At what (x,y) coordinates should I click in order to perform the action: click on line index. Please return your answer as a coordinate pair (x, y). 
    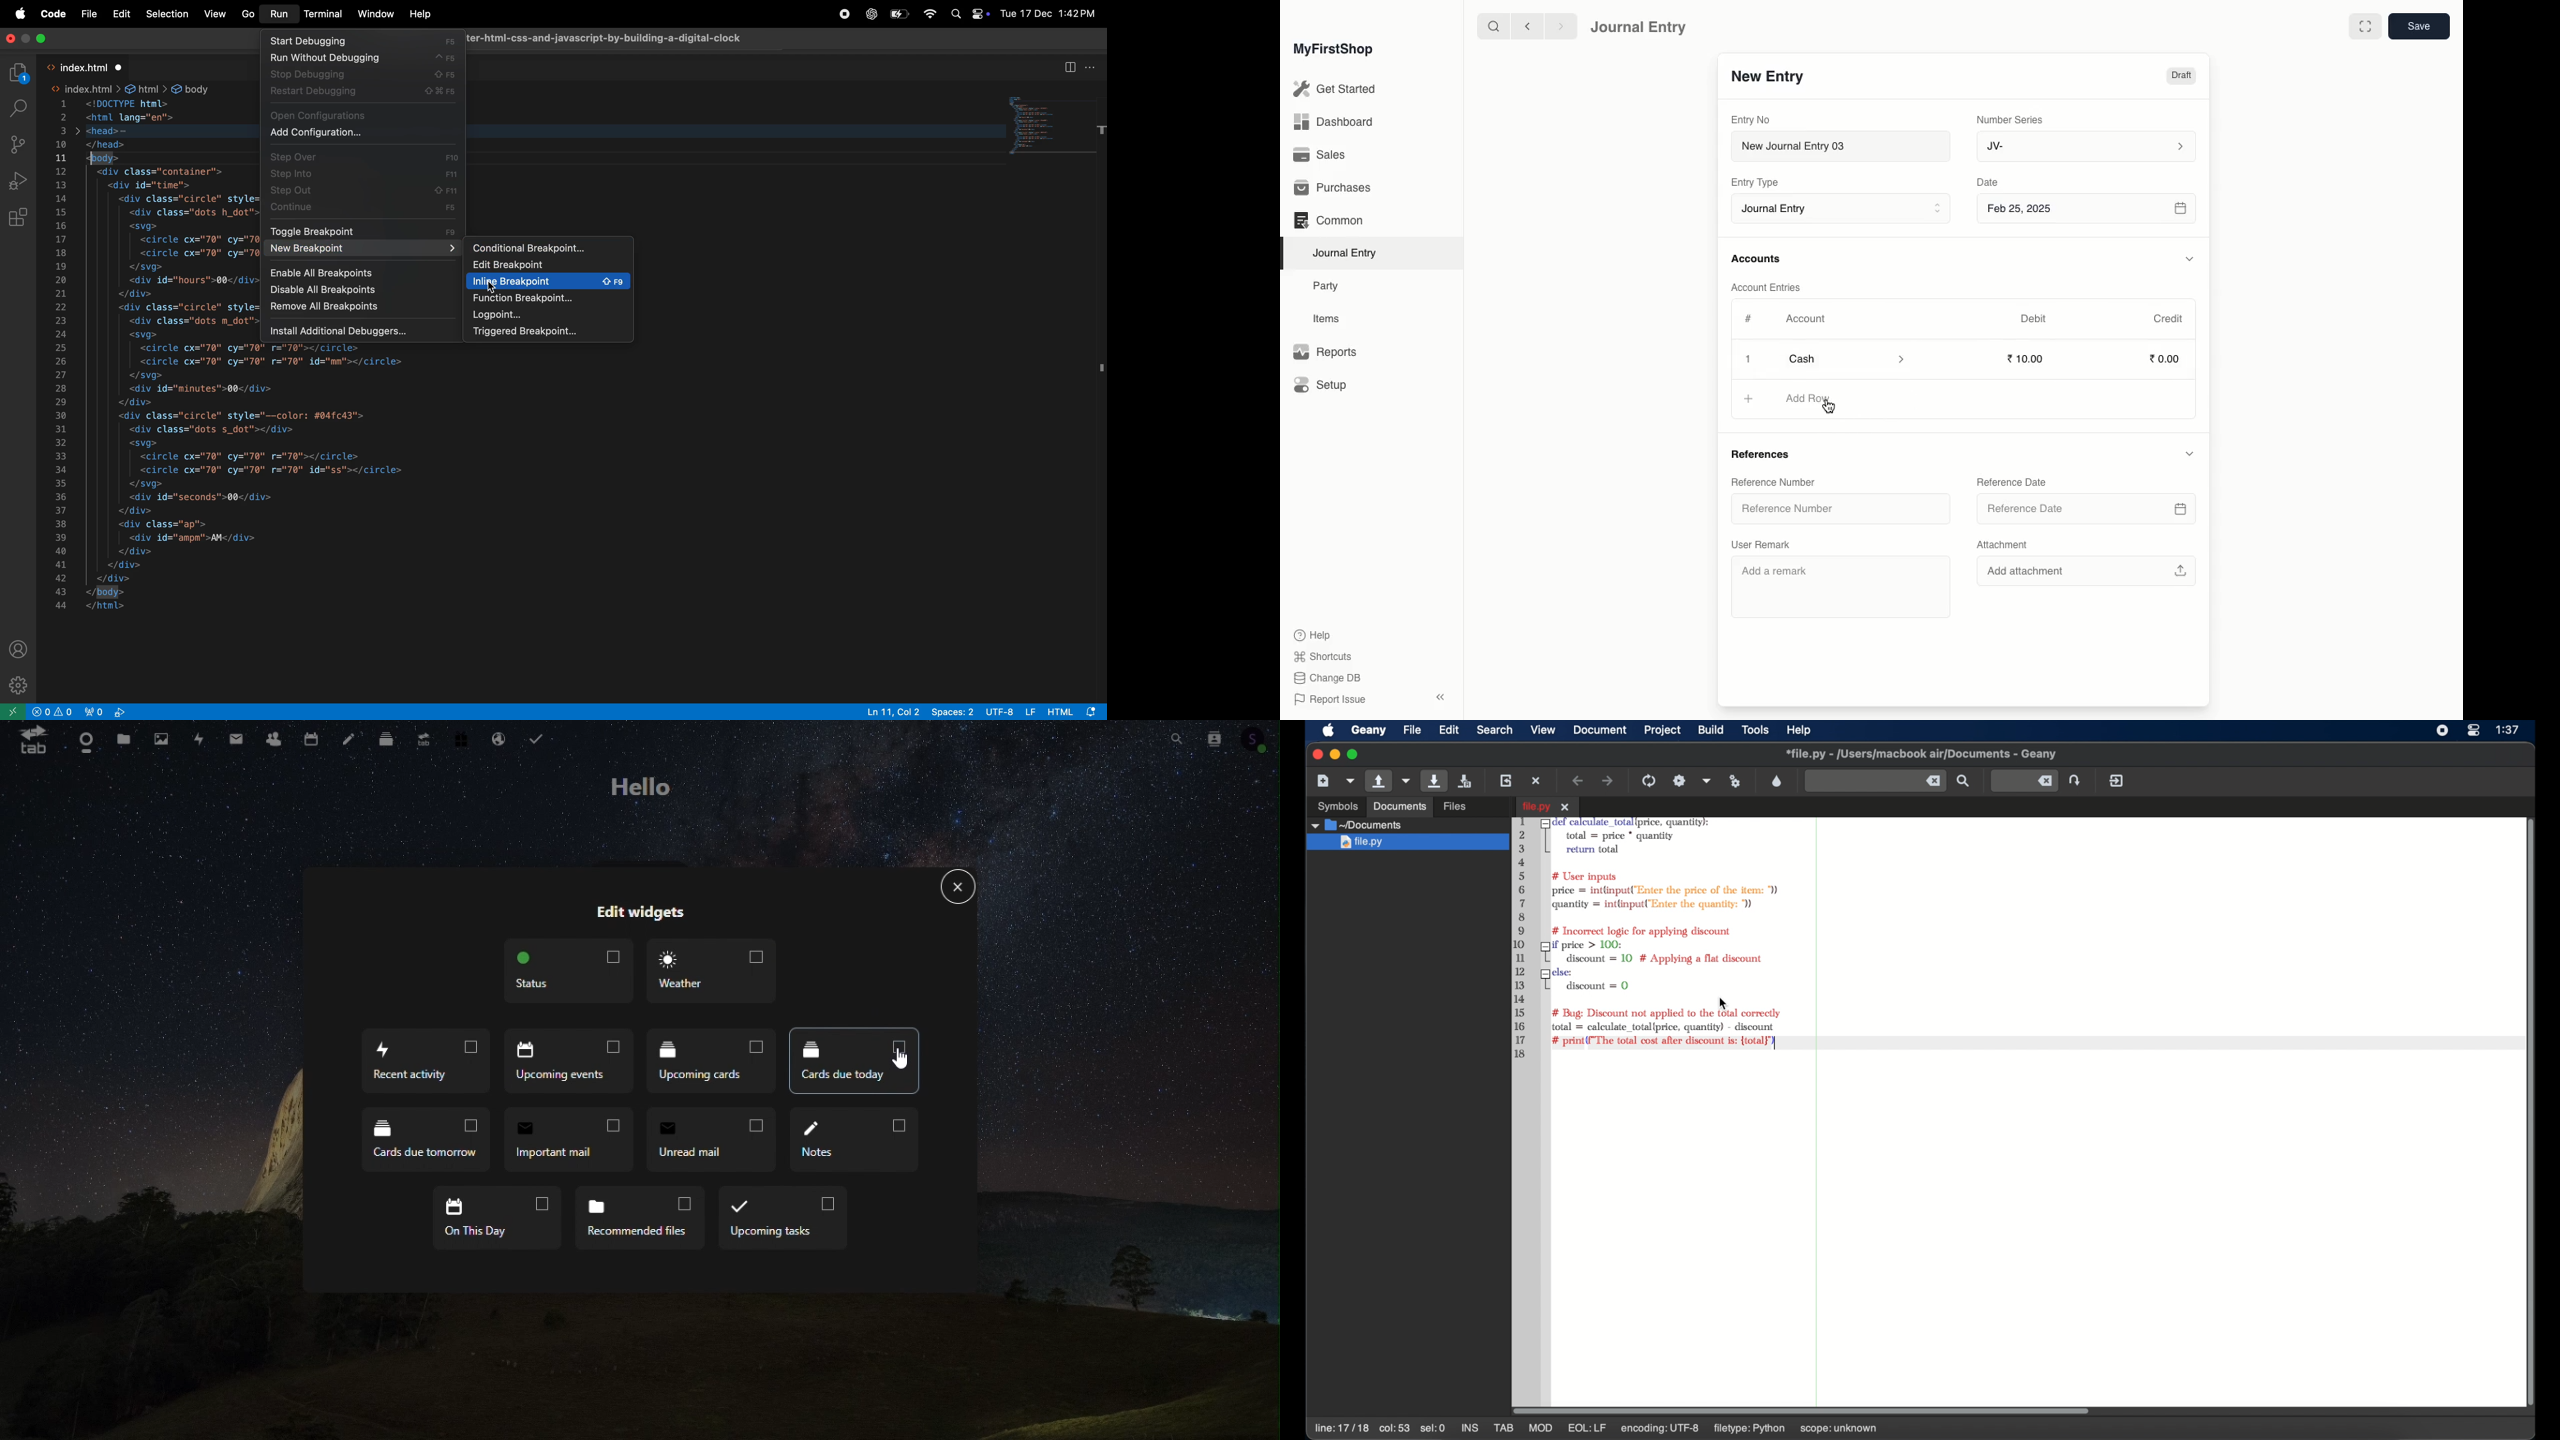
    Looking at the image, I should click on (63, 354).